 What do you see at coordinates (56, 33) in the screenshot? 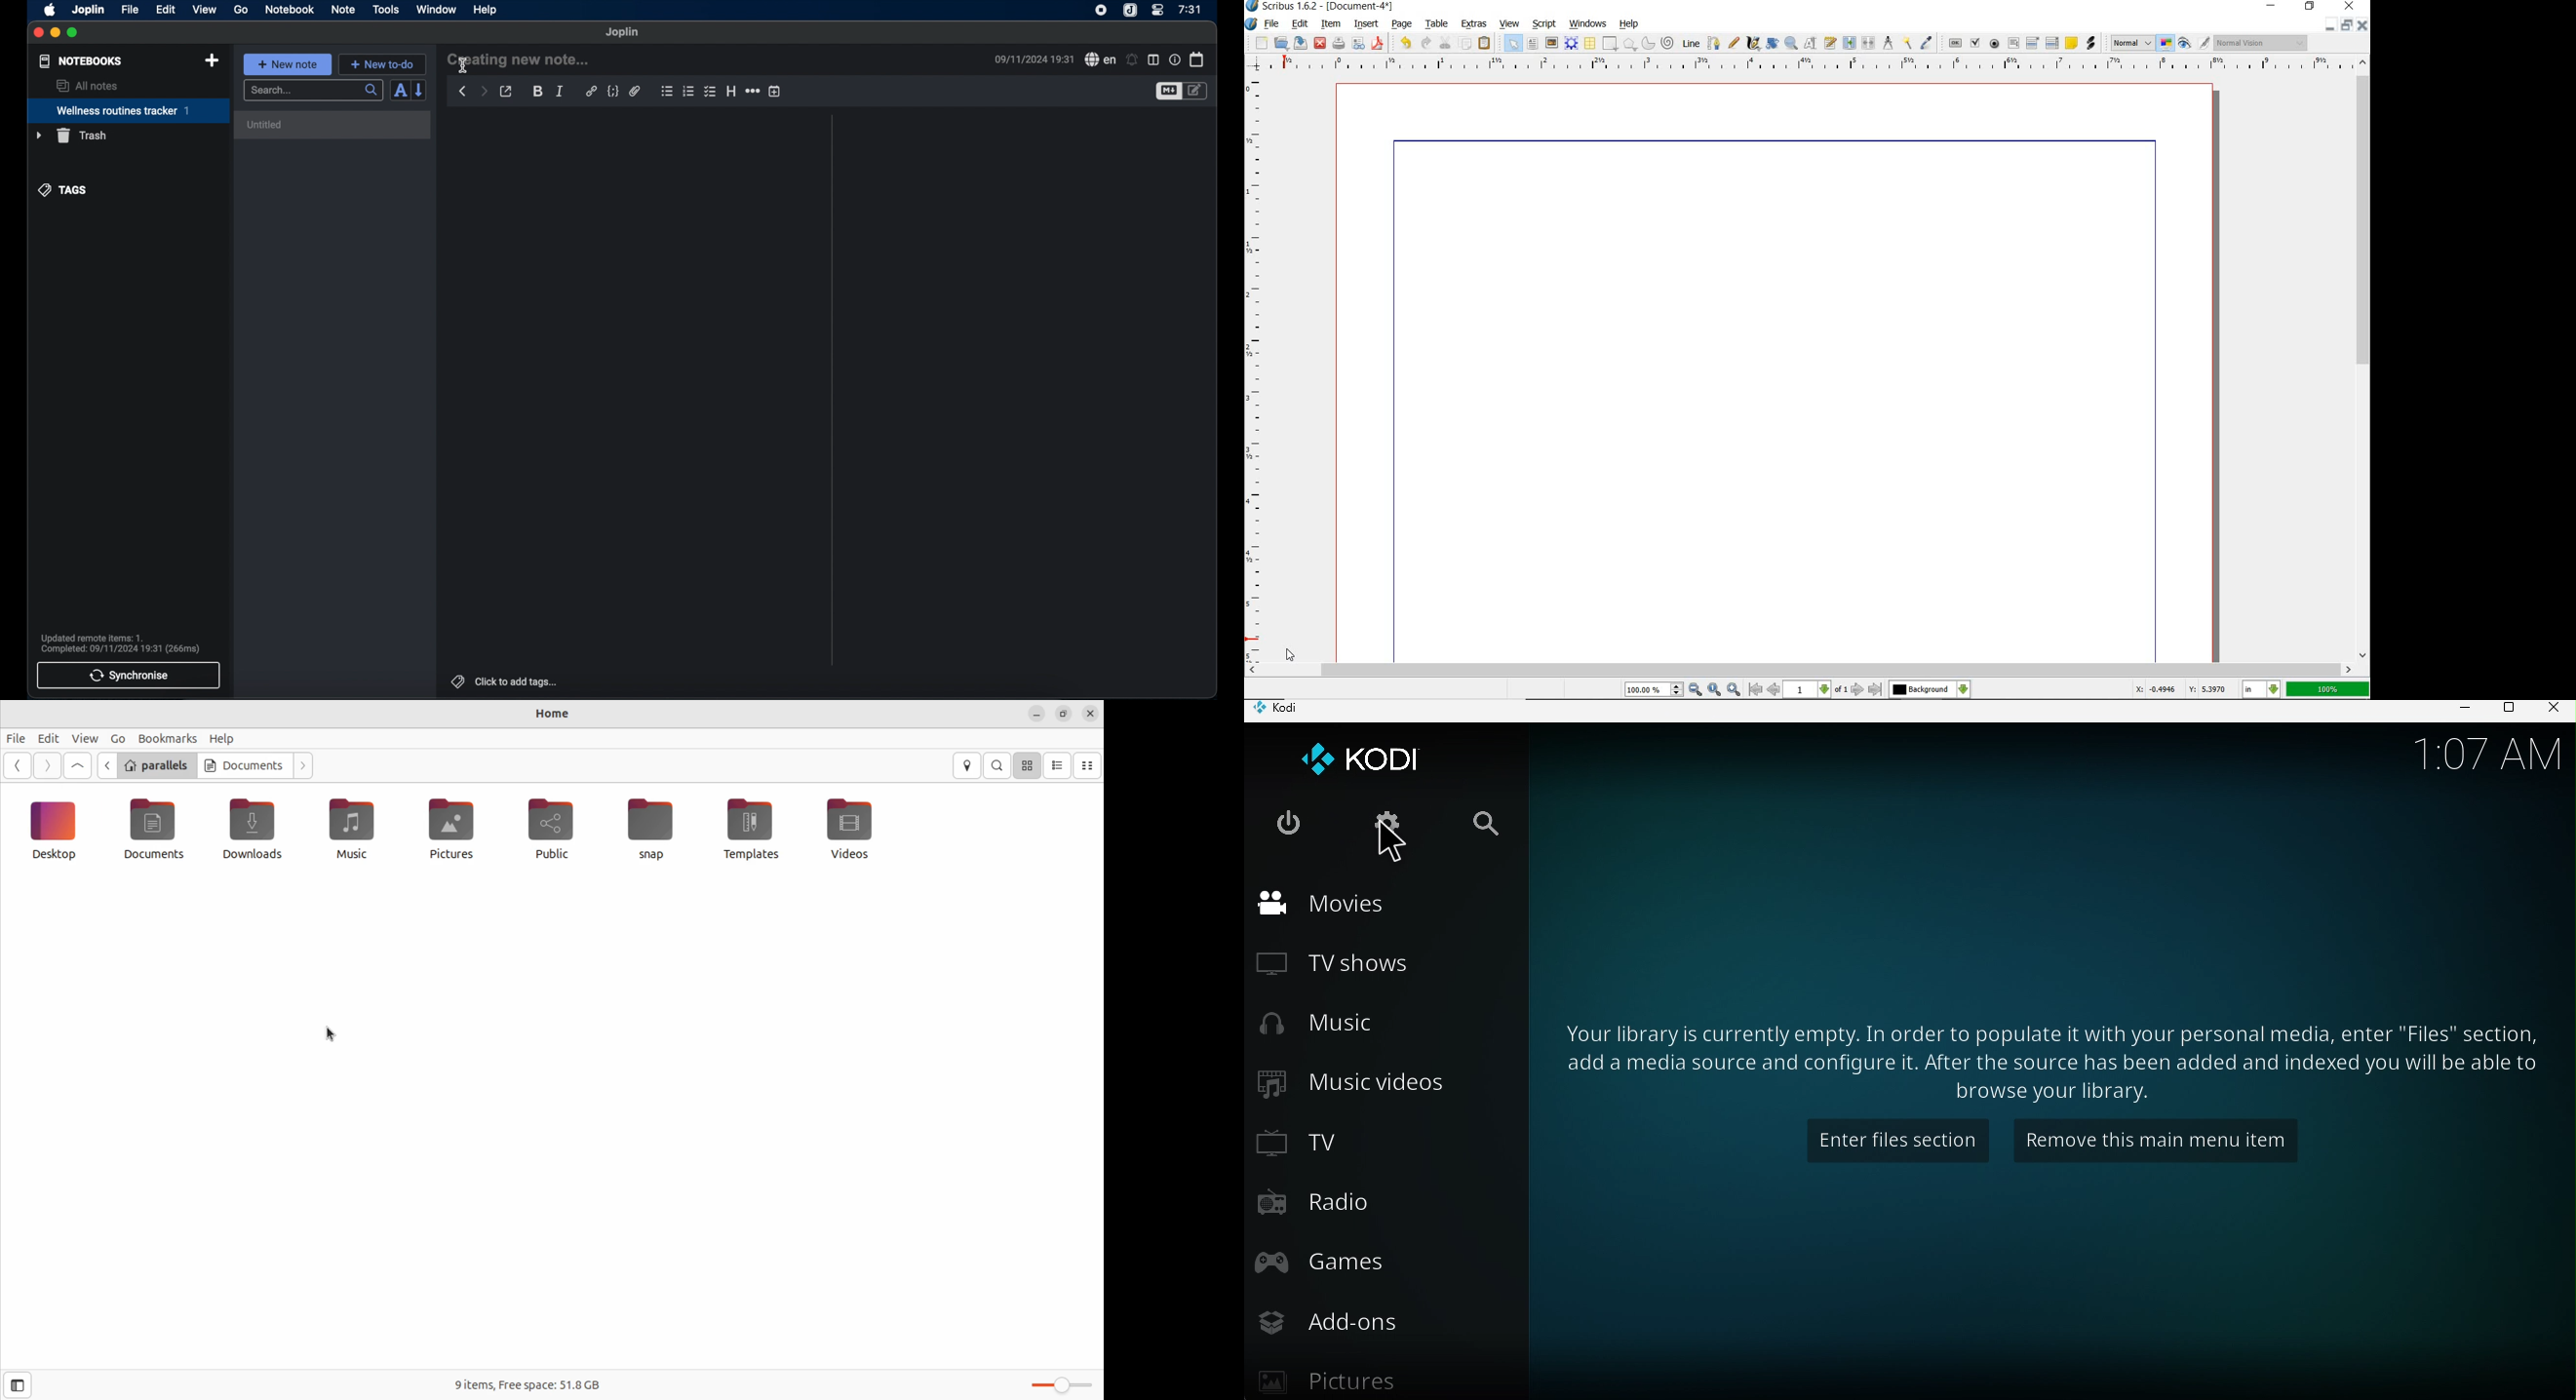
I see `minimize` at bounding box center [56, 33].